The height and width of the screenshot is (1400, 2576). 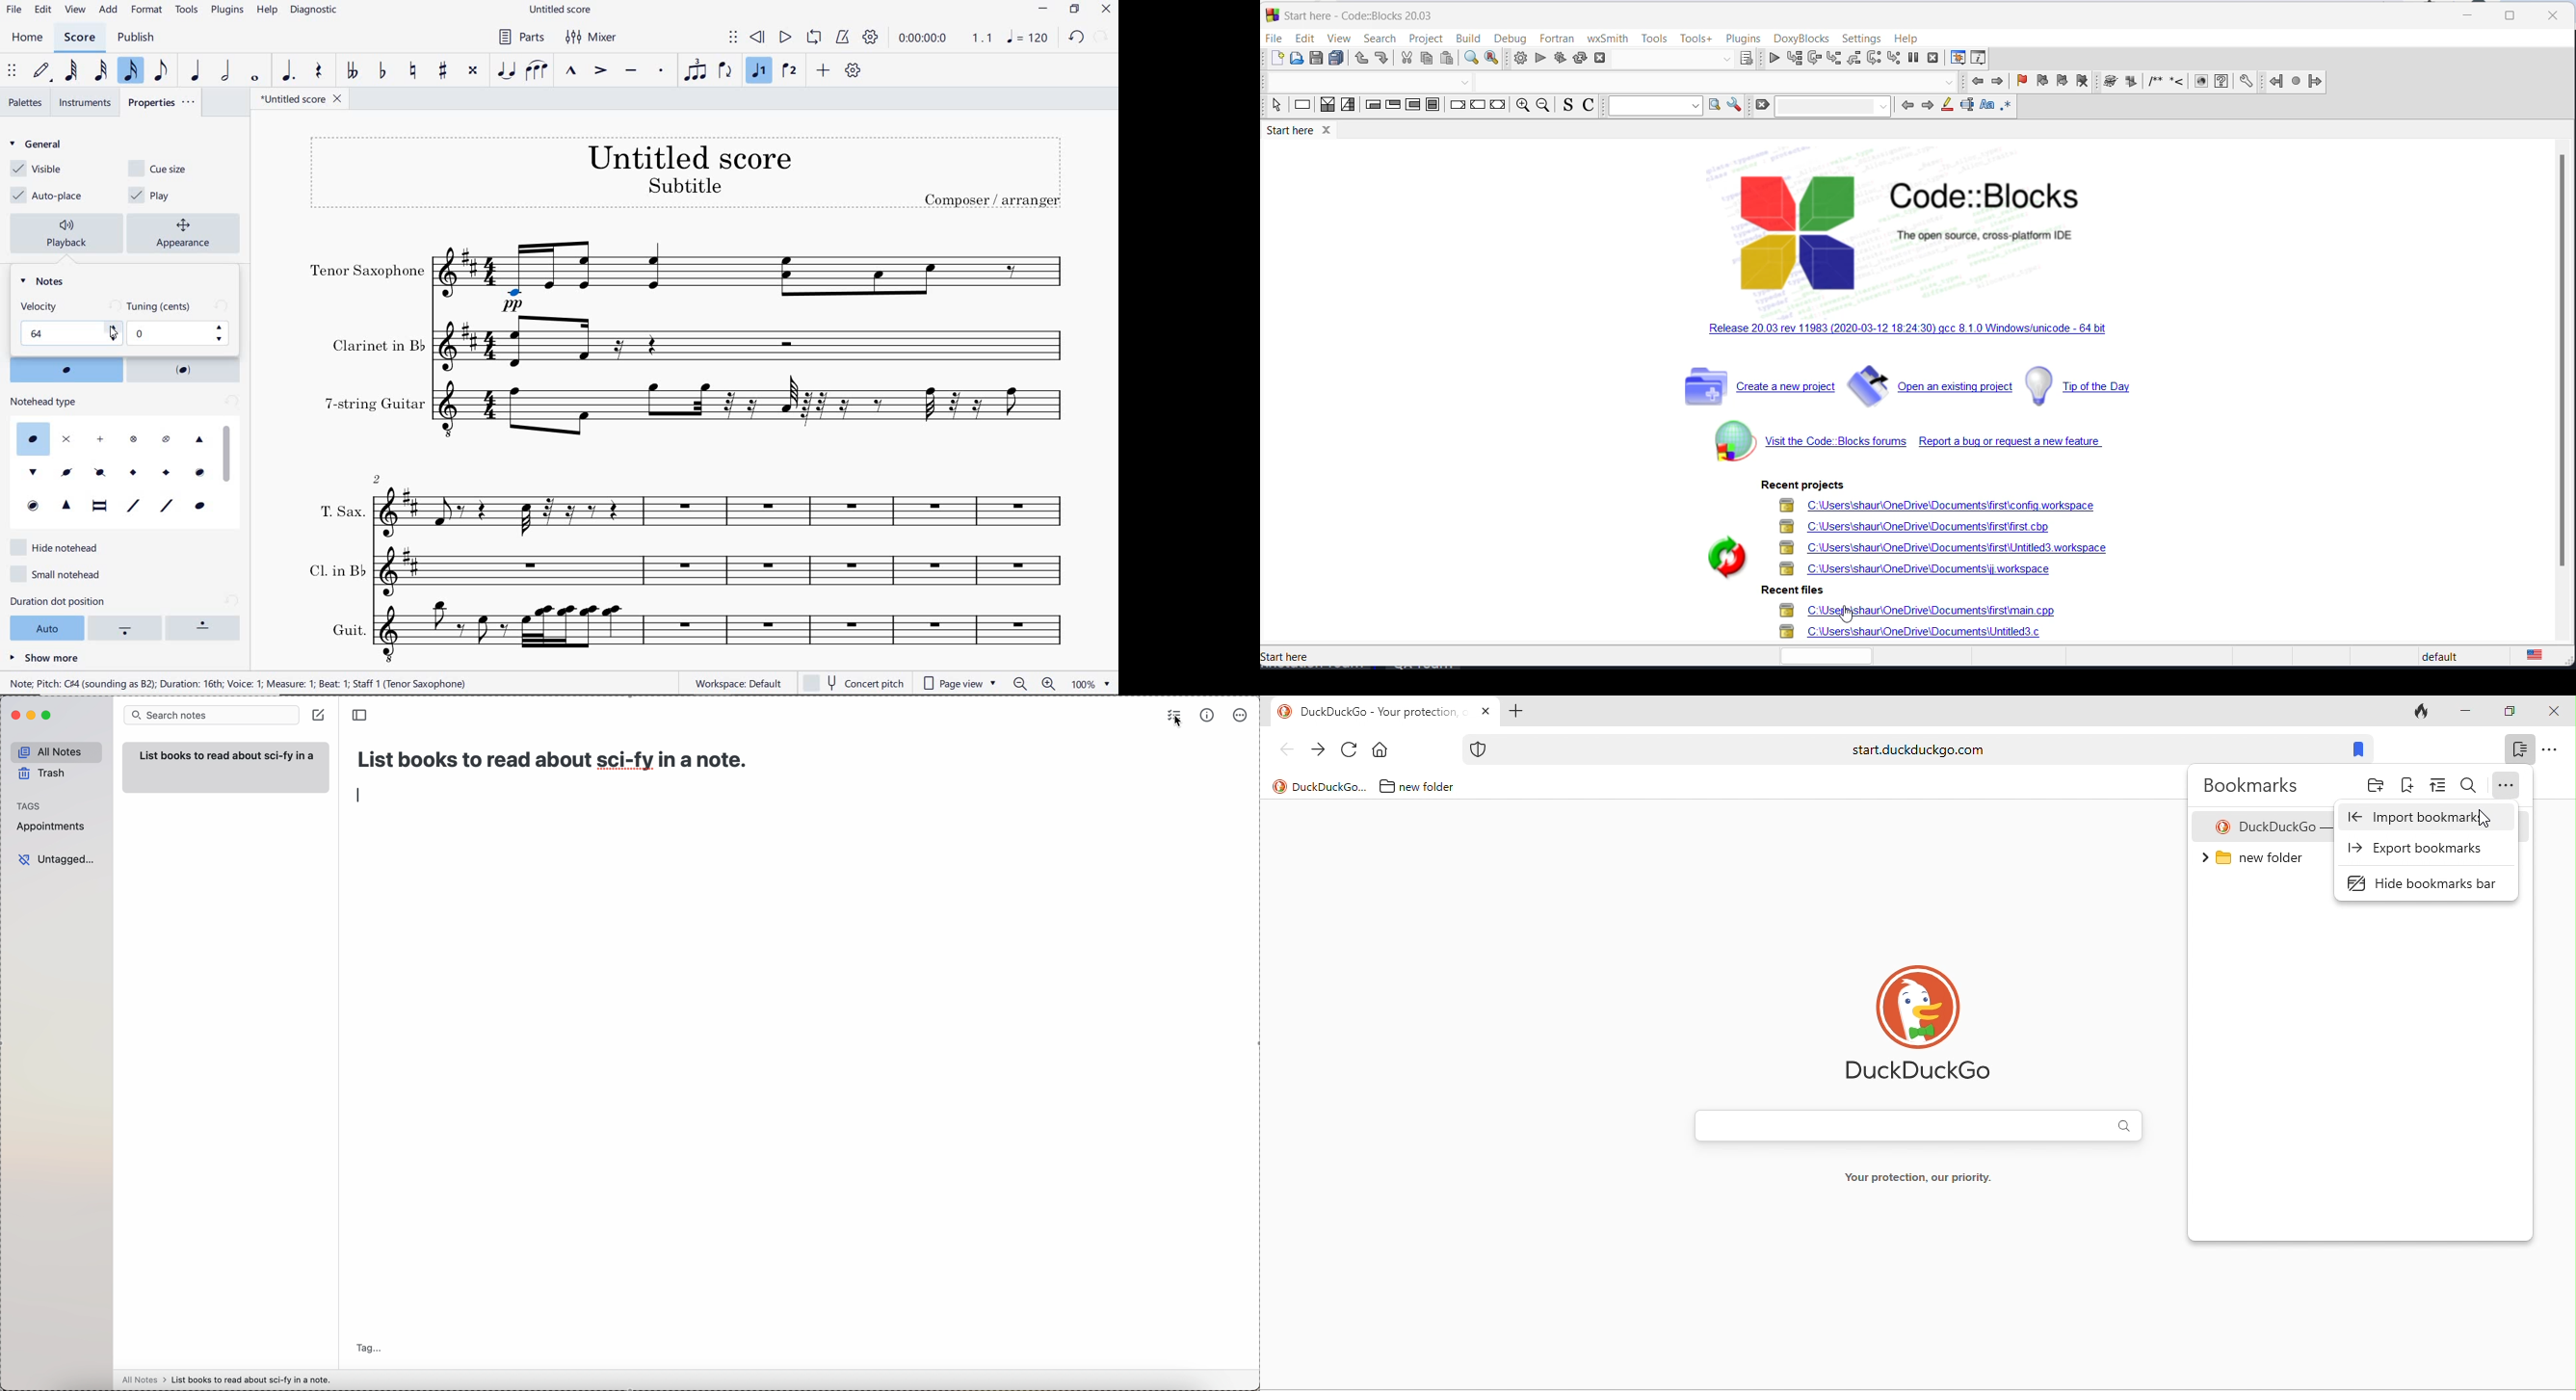 What do you see at coordinates (824, 69) in the screenshot?
I see `ADD` at bounding box center [824, 69].